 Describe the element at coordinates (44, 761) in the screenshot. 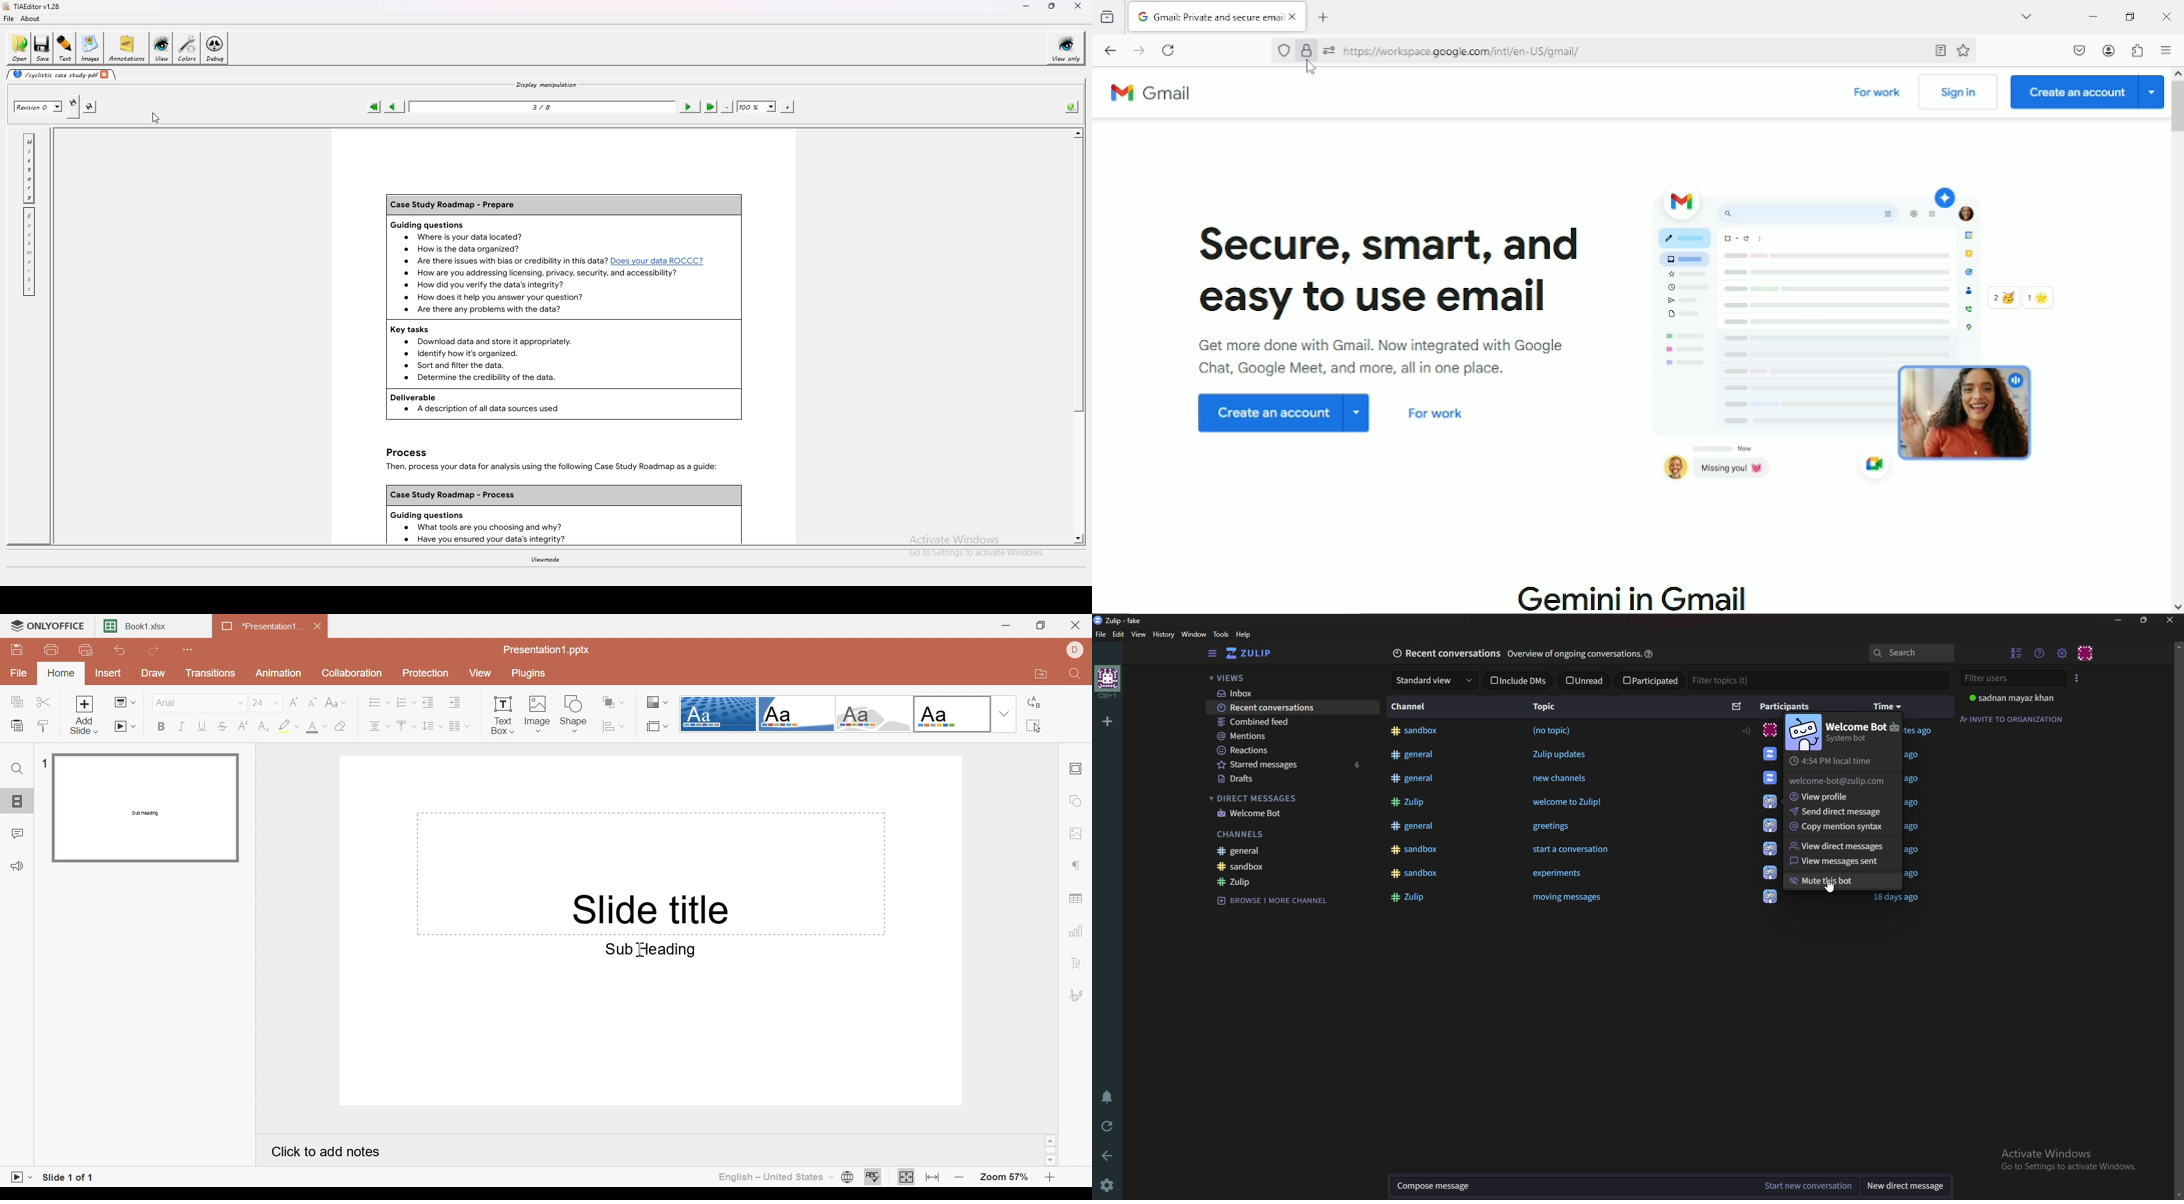

I see `1` at that location.